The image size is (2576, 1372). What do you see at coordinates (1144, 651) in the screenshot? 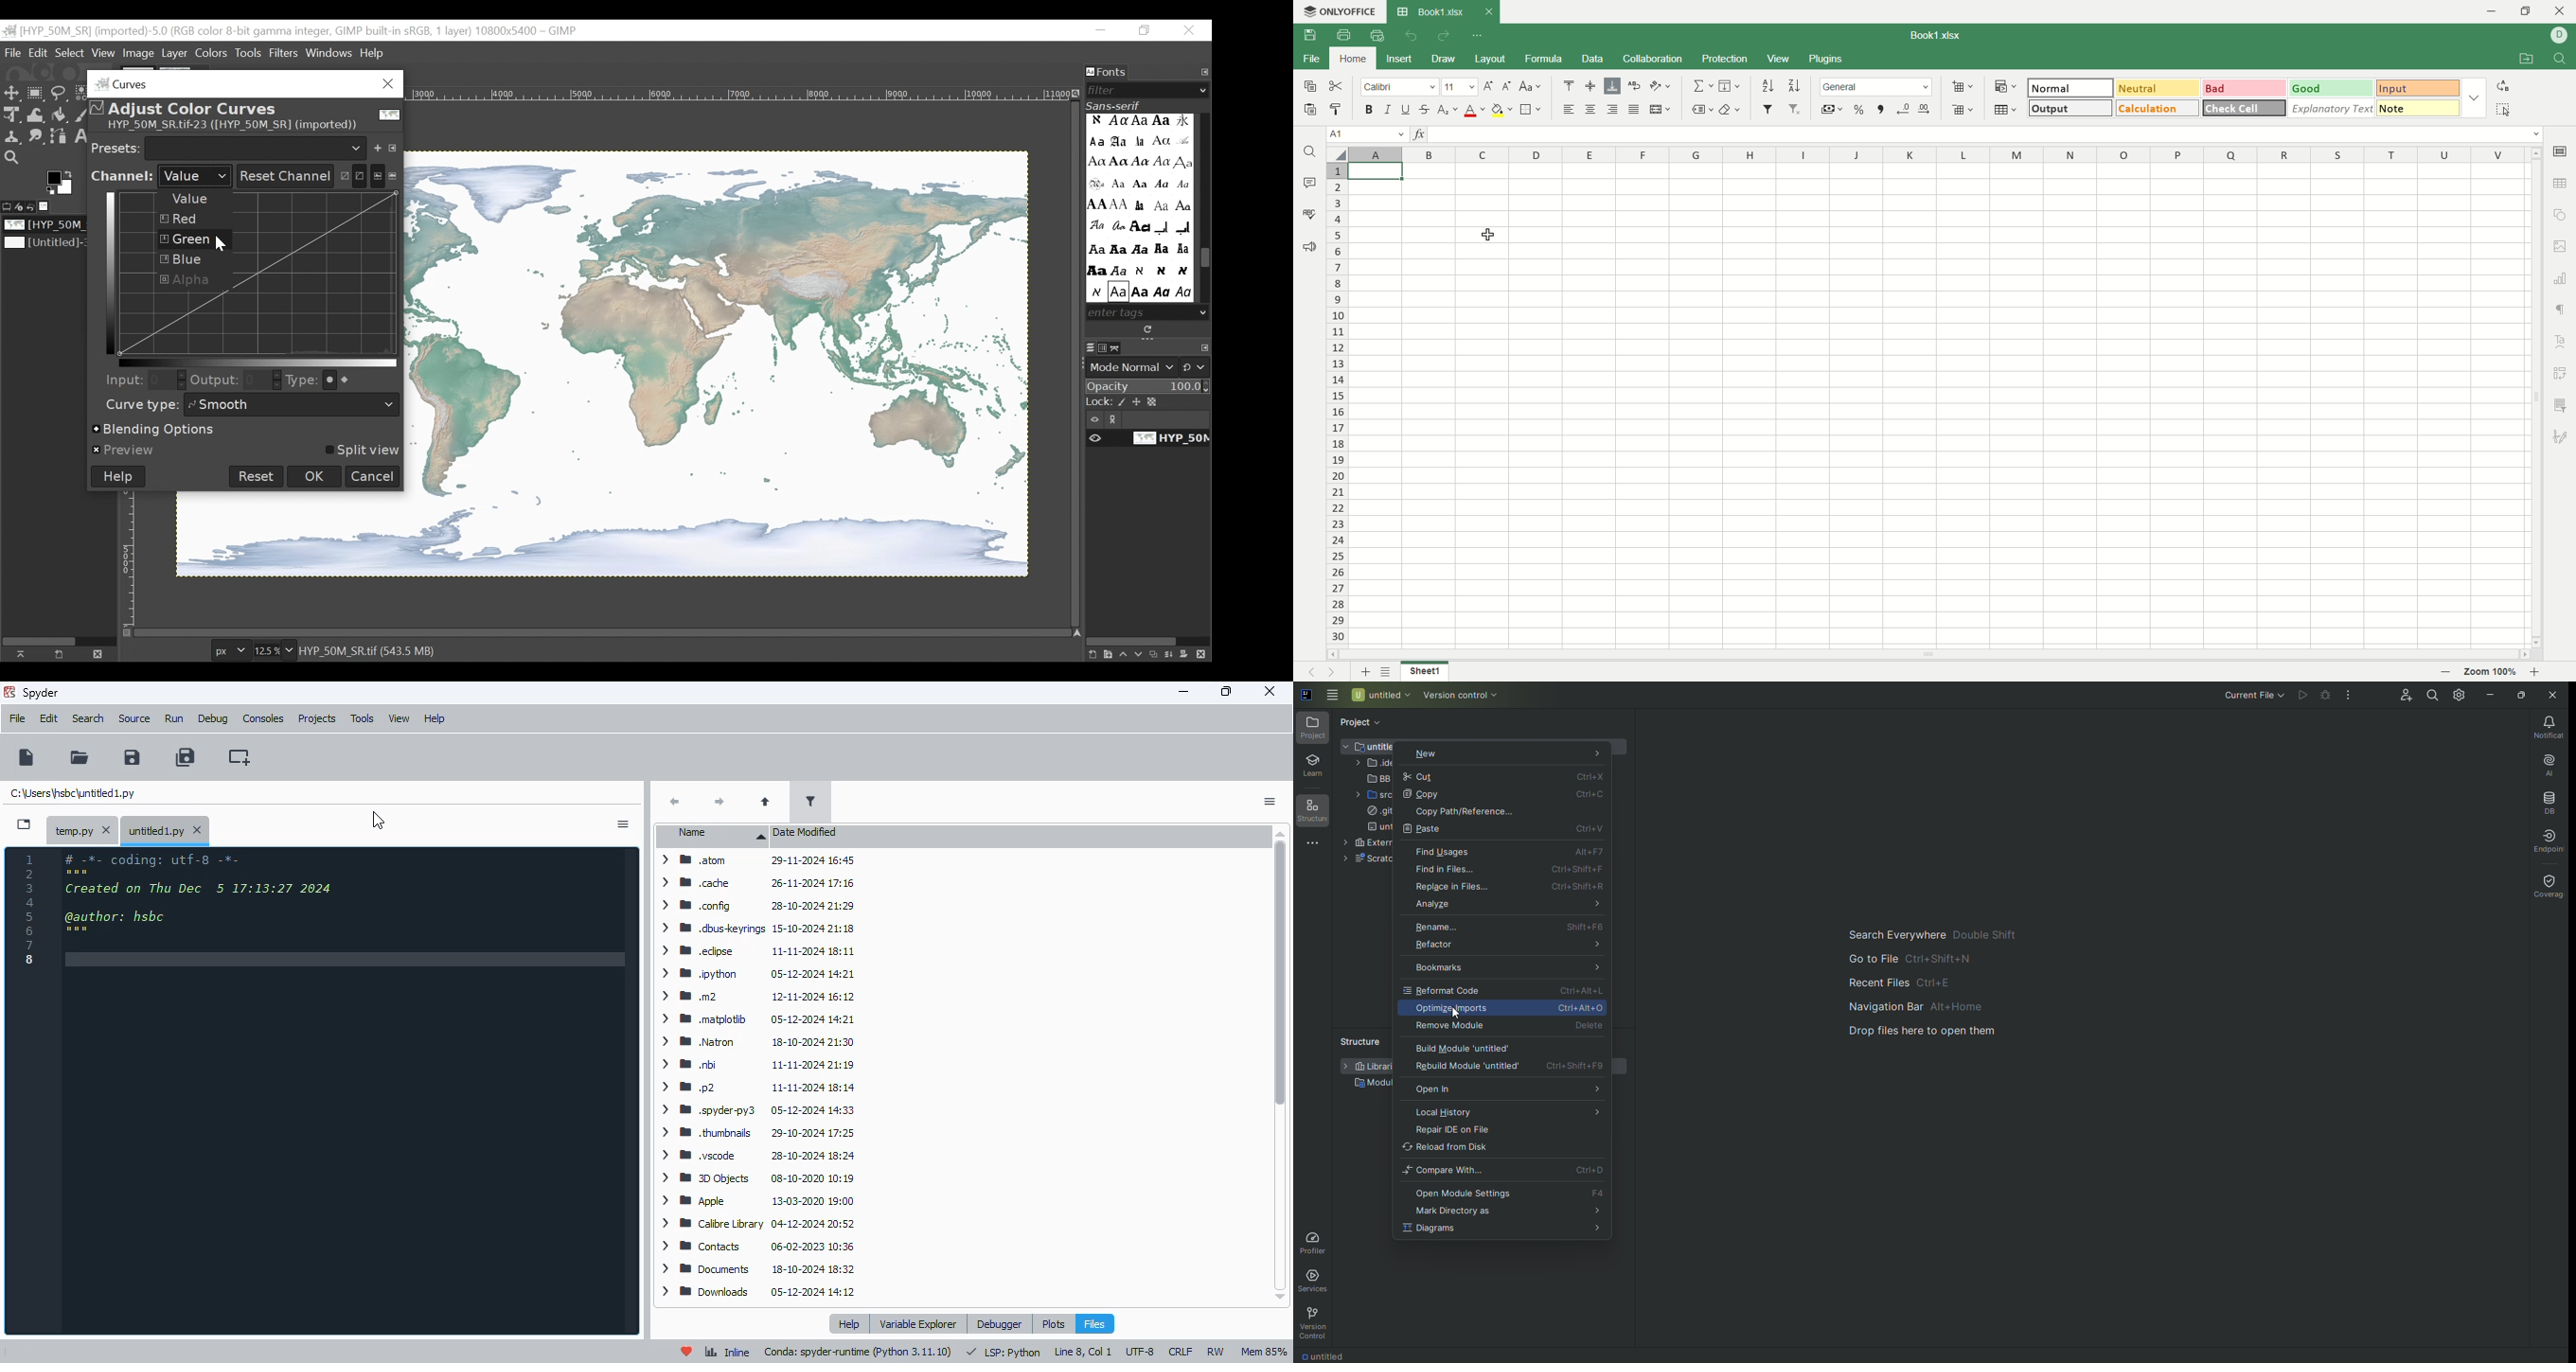
I see `layer panel` at bounding box center [1144, 651].